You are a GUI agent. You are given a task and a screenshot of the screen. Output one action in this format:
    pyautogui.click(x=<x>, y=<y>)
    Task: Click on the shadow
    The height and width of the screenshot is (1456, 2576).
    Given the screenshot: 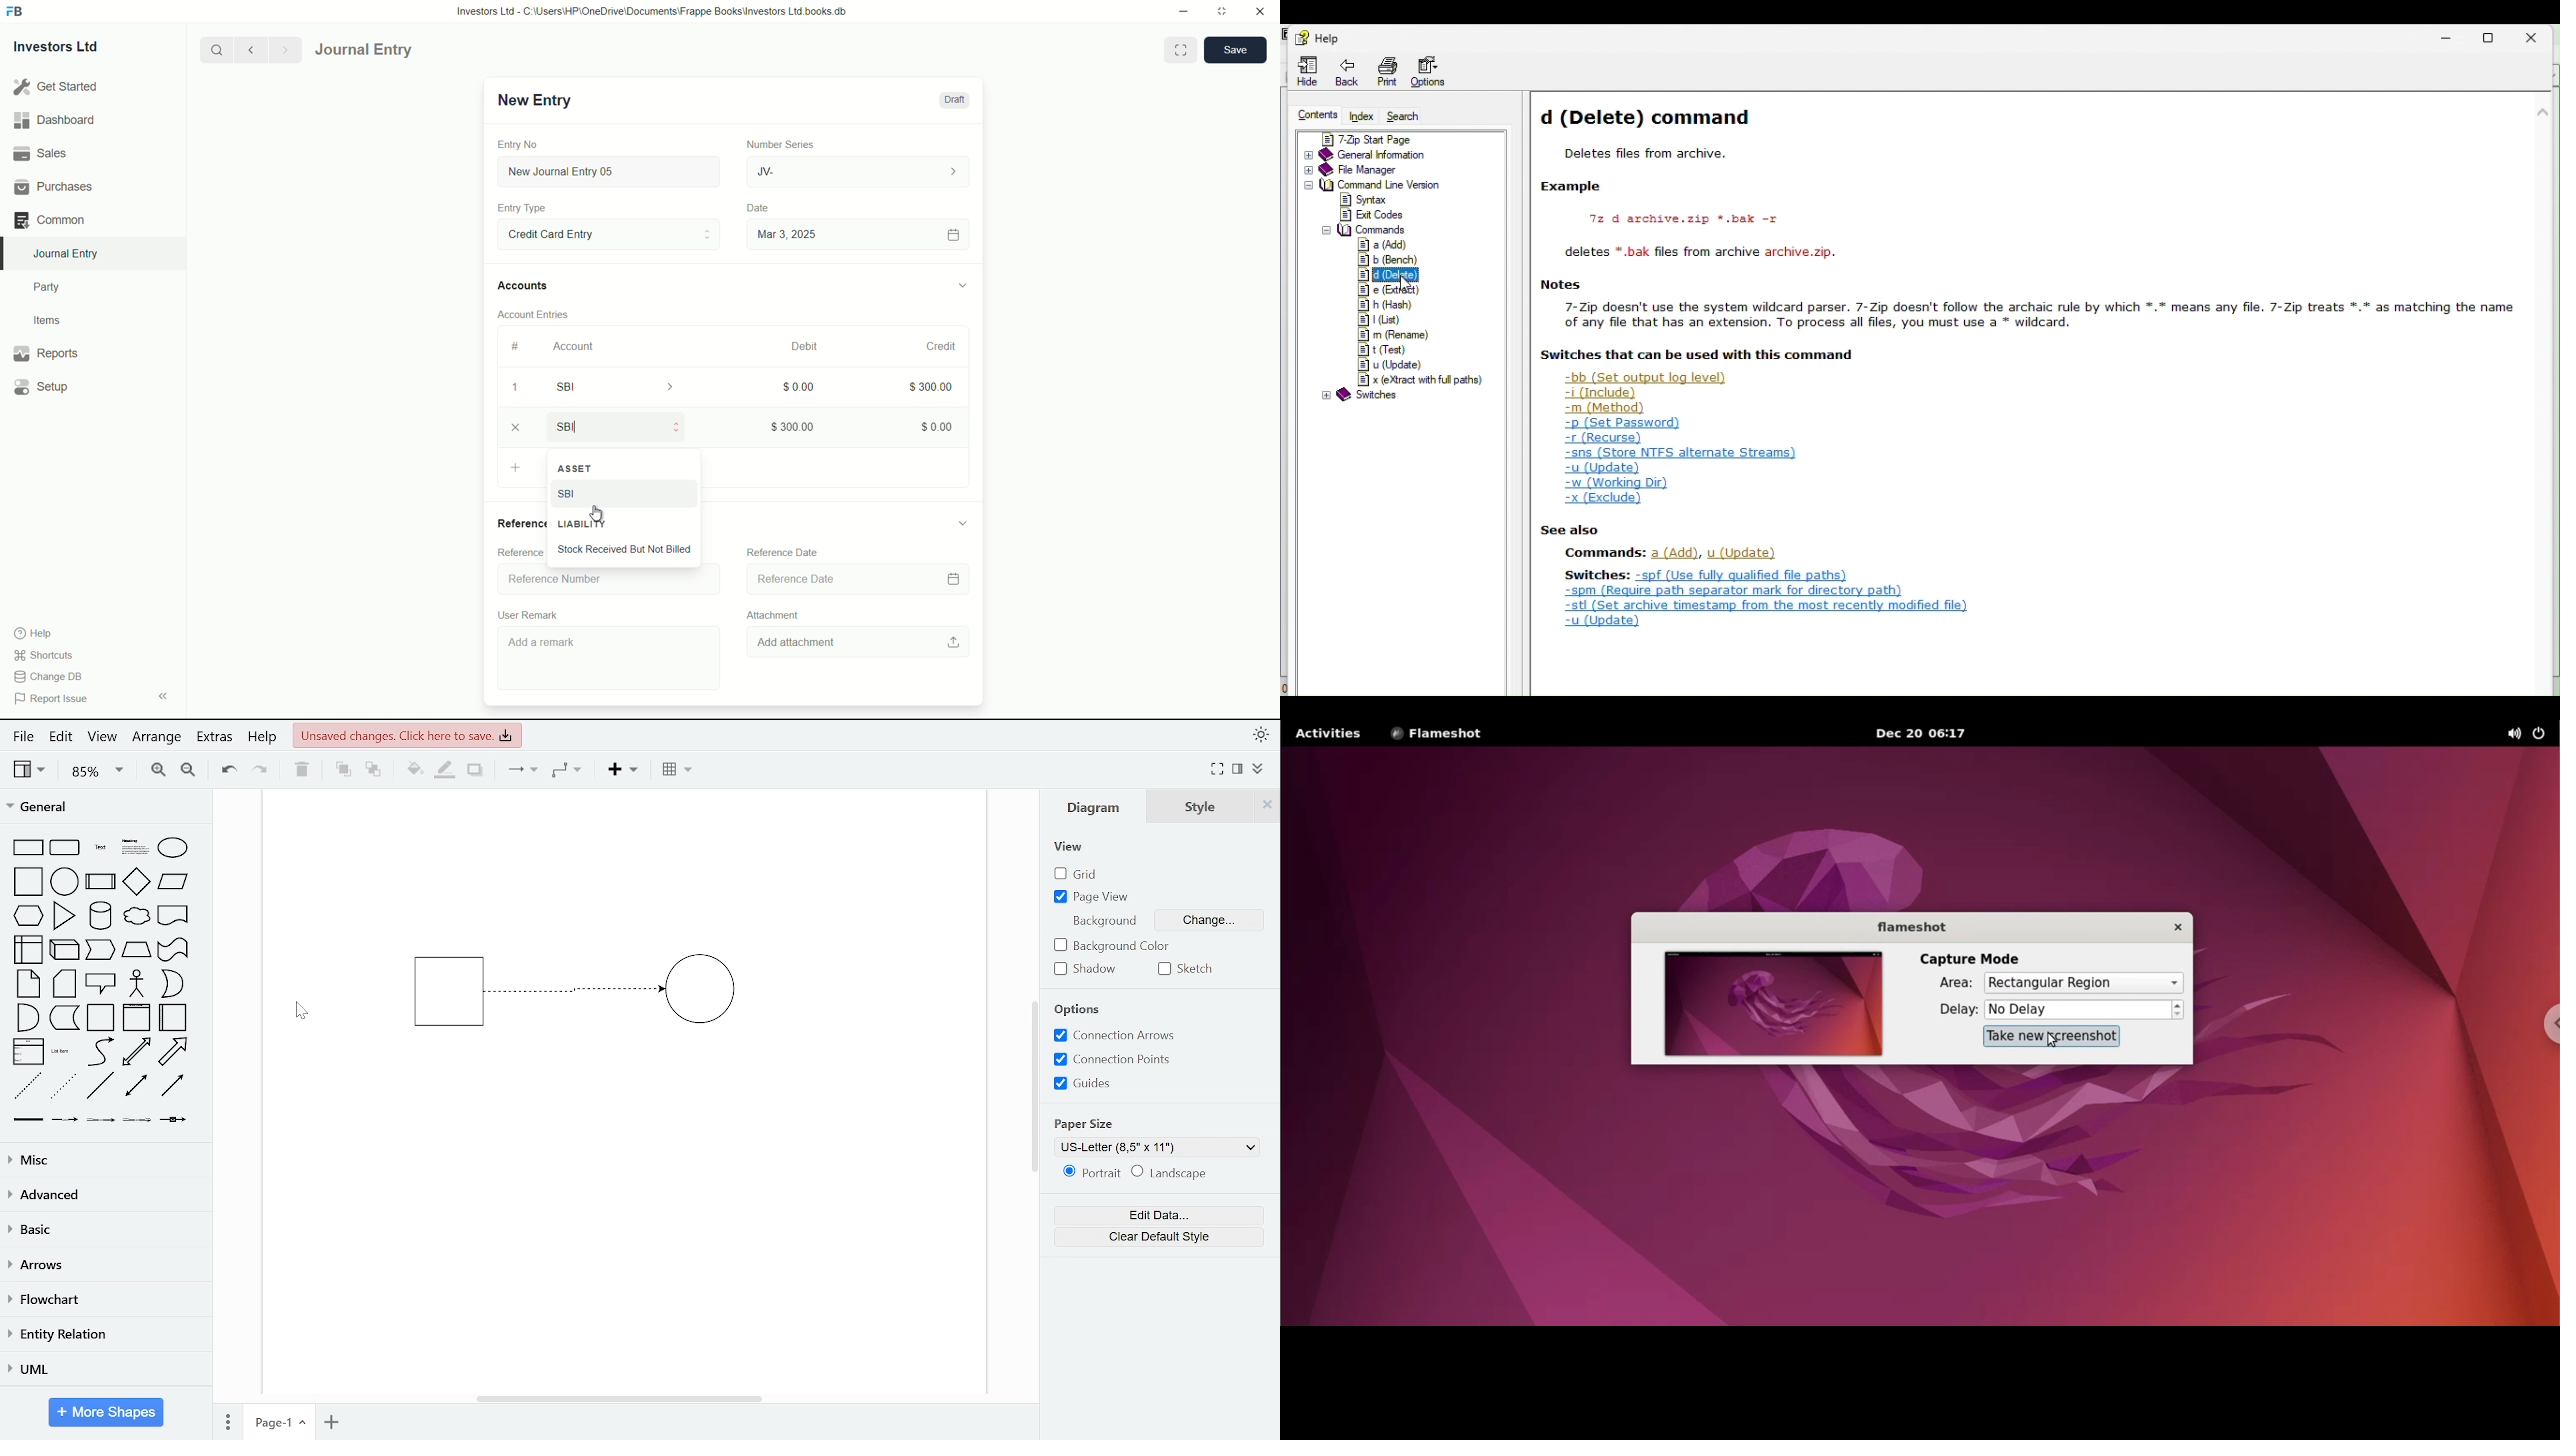 What is the action you would take?
    pyautogui.click(x=476, y=771)
    